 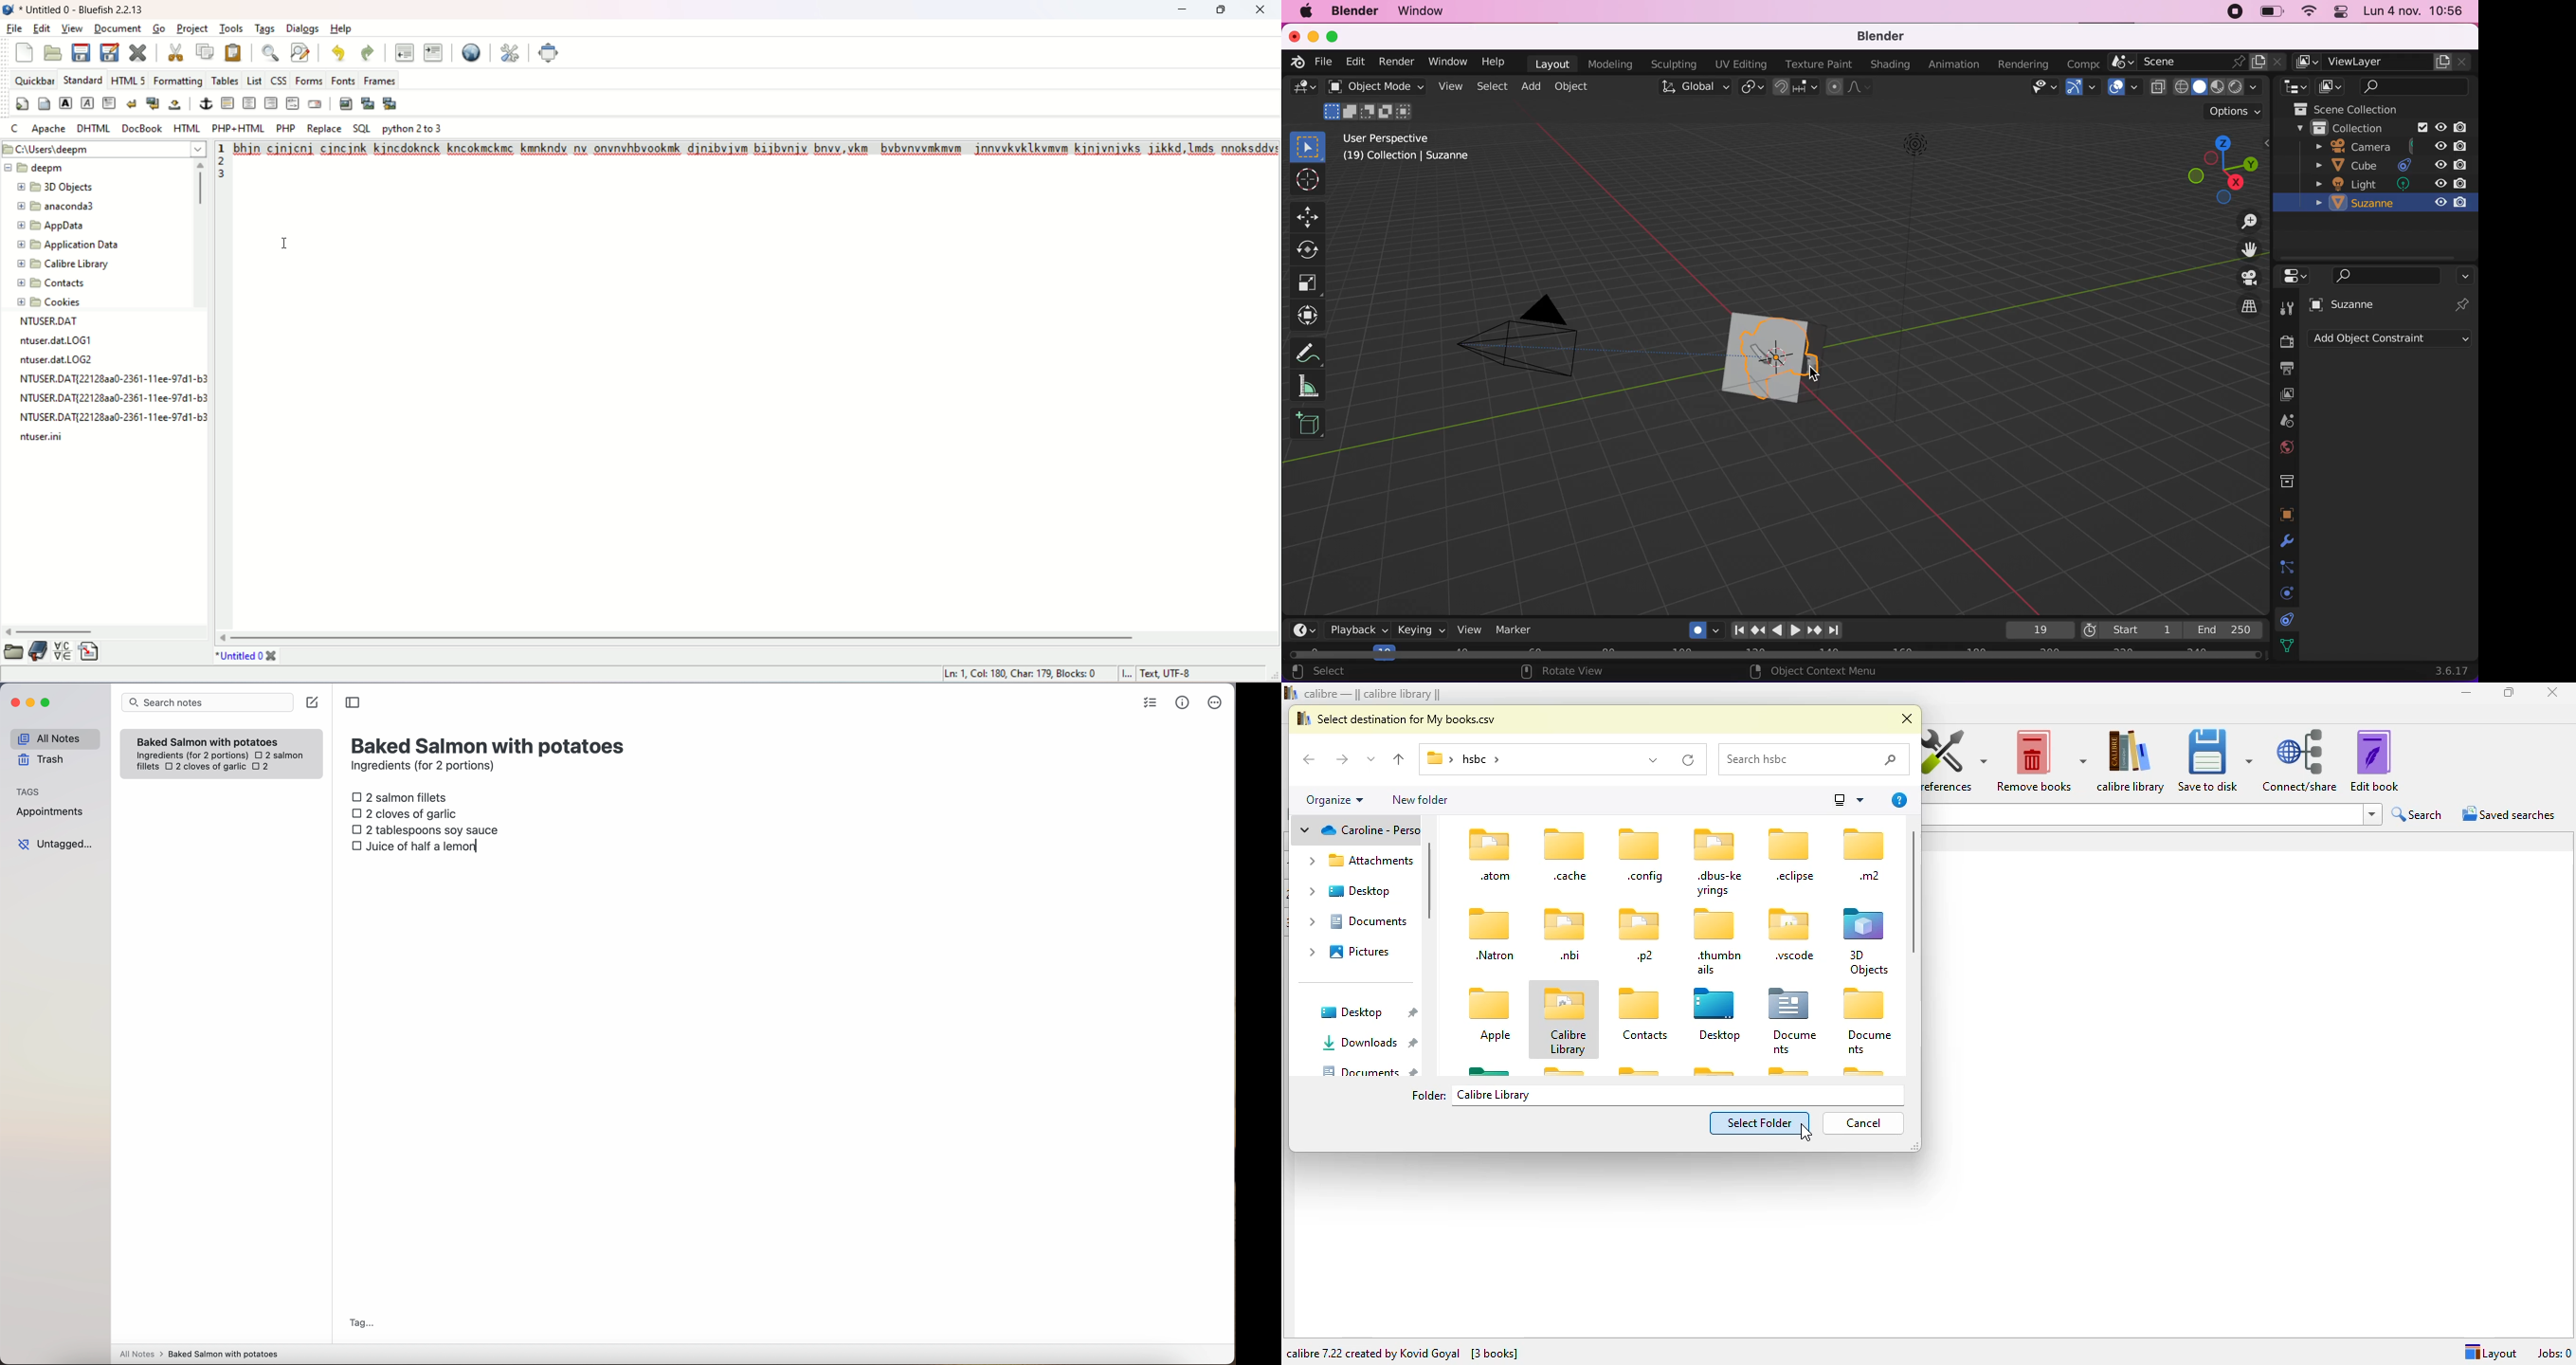 I want to click on vertical scroll bar, so click(x=1914, y=890).